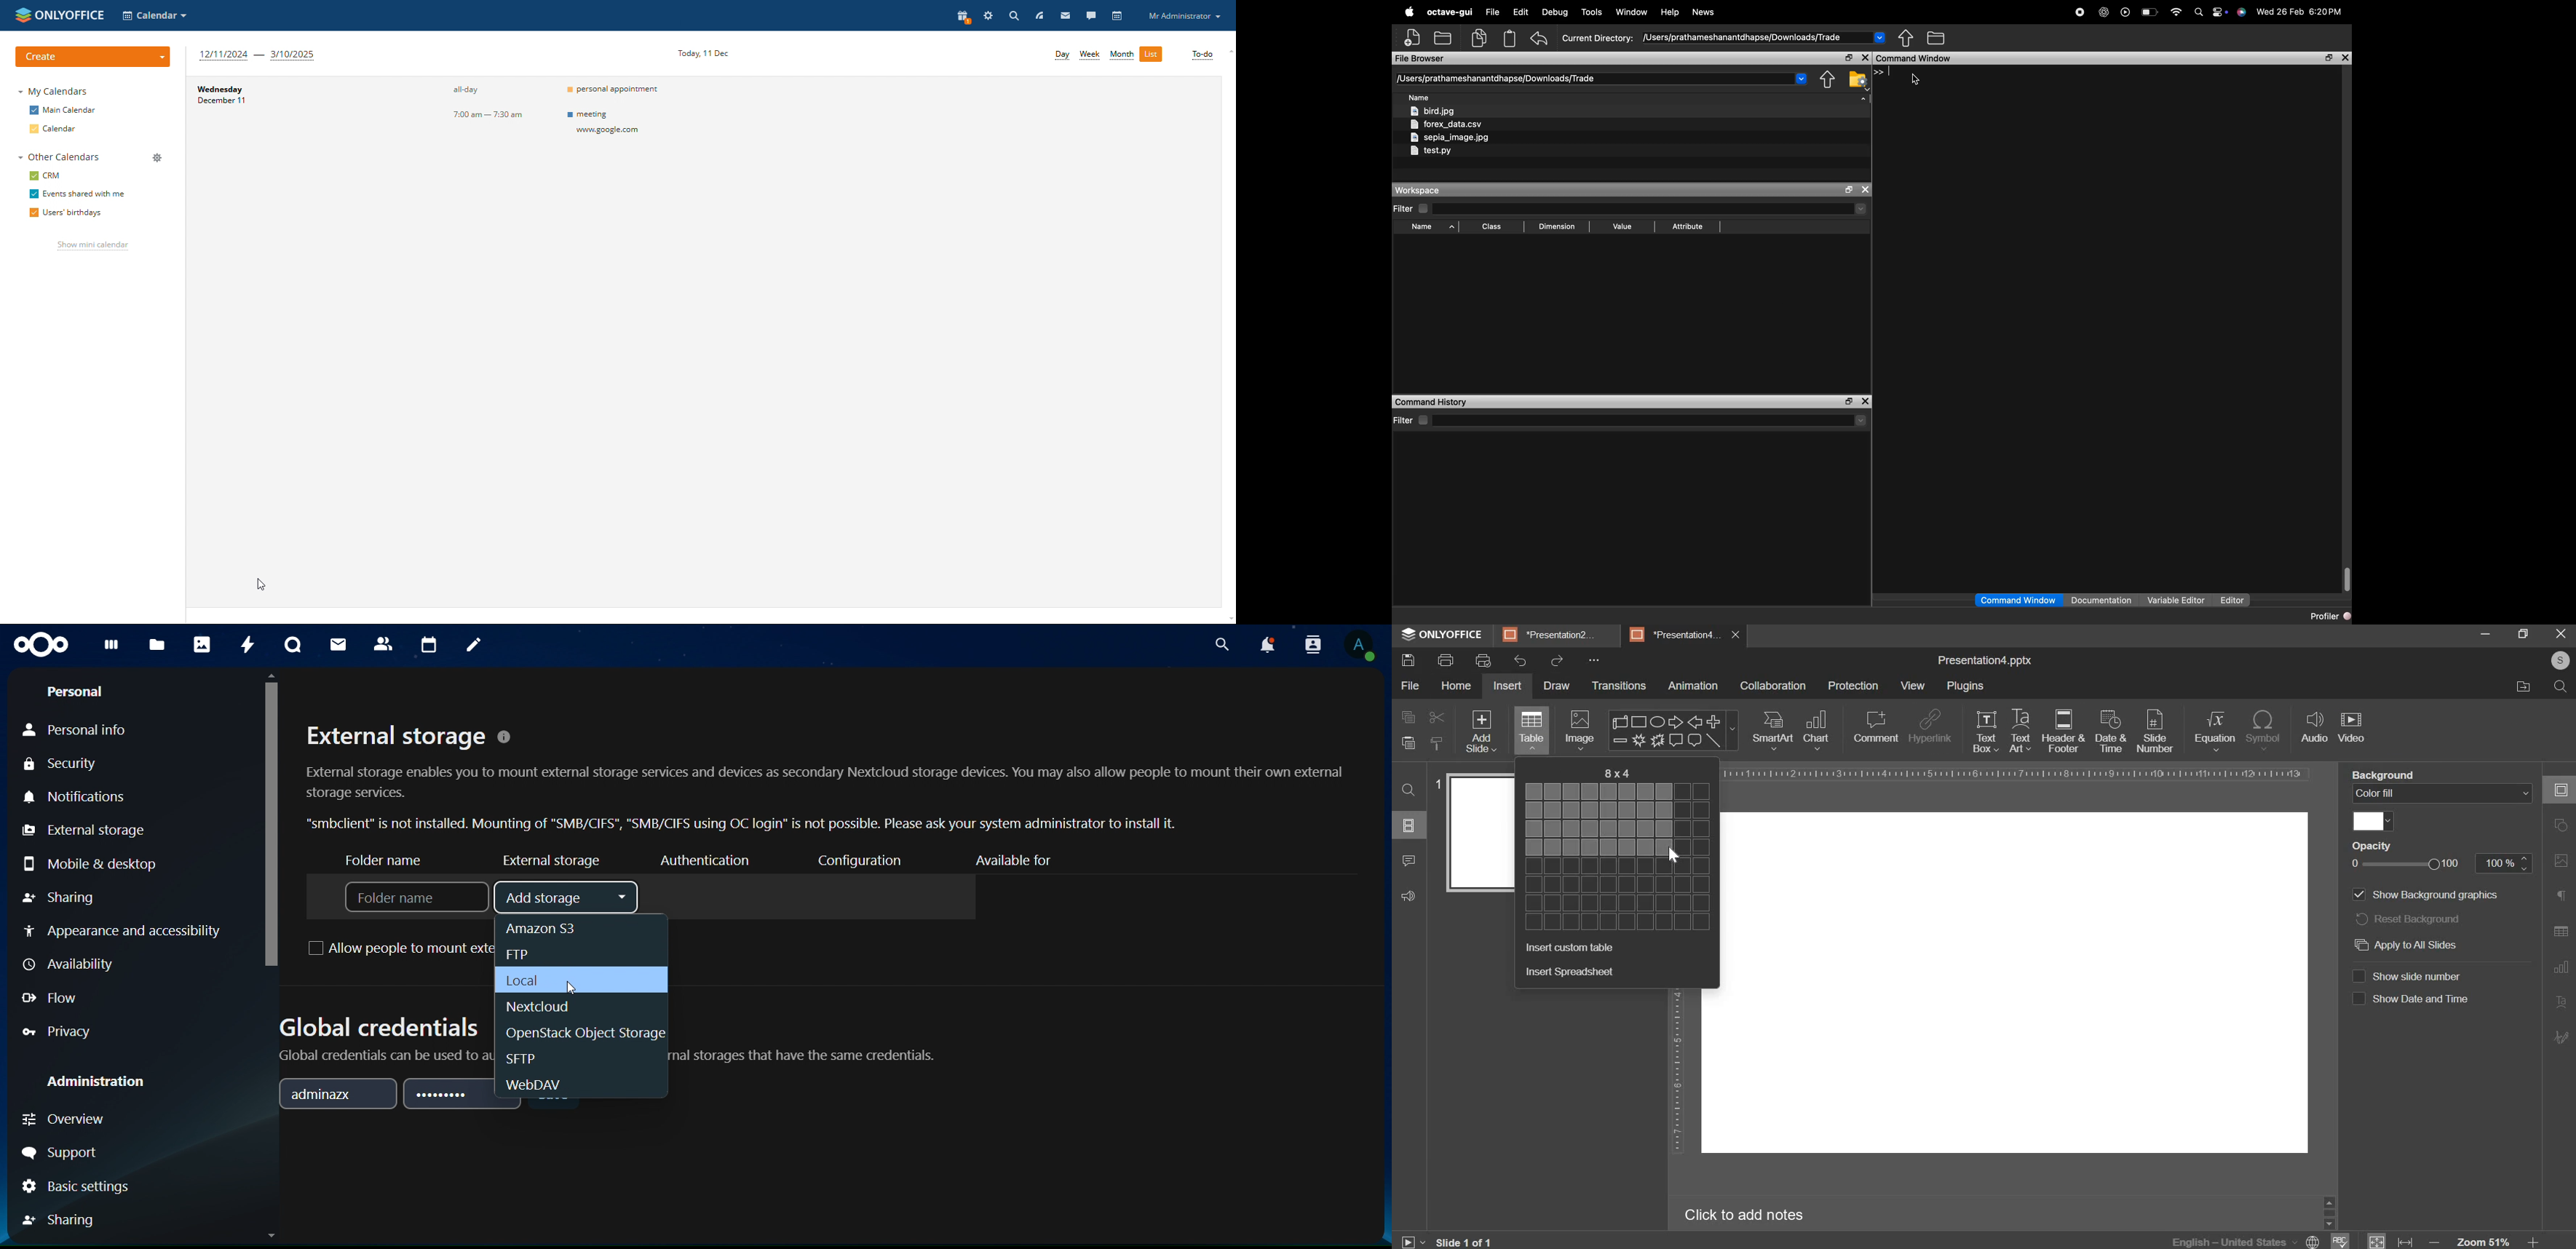 Image resolution: width=2576 pixels, height=1260 pixels. What do you see at coordinates (2215, 730) in the screenshot?
I see `equation` at bounding box center [2215, 730].